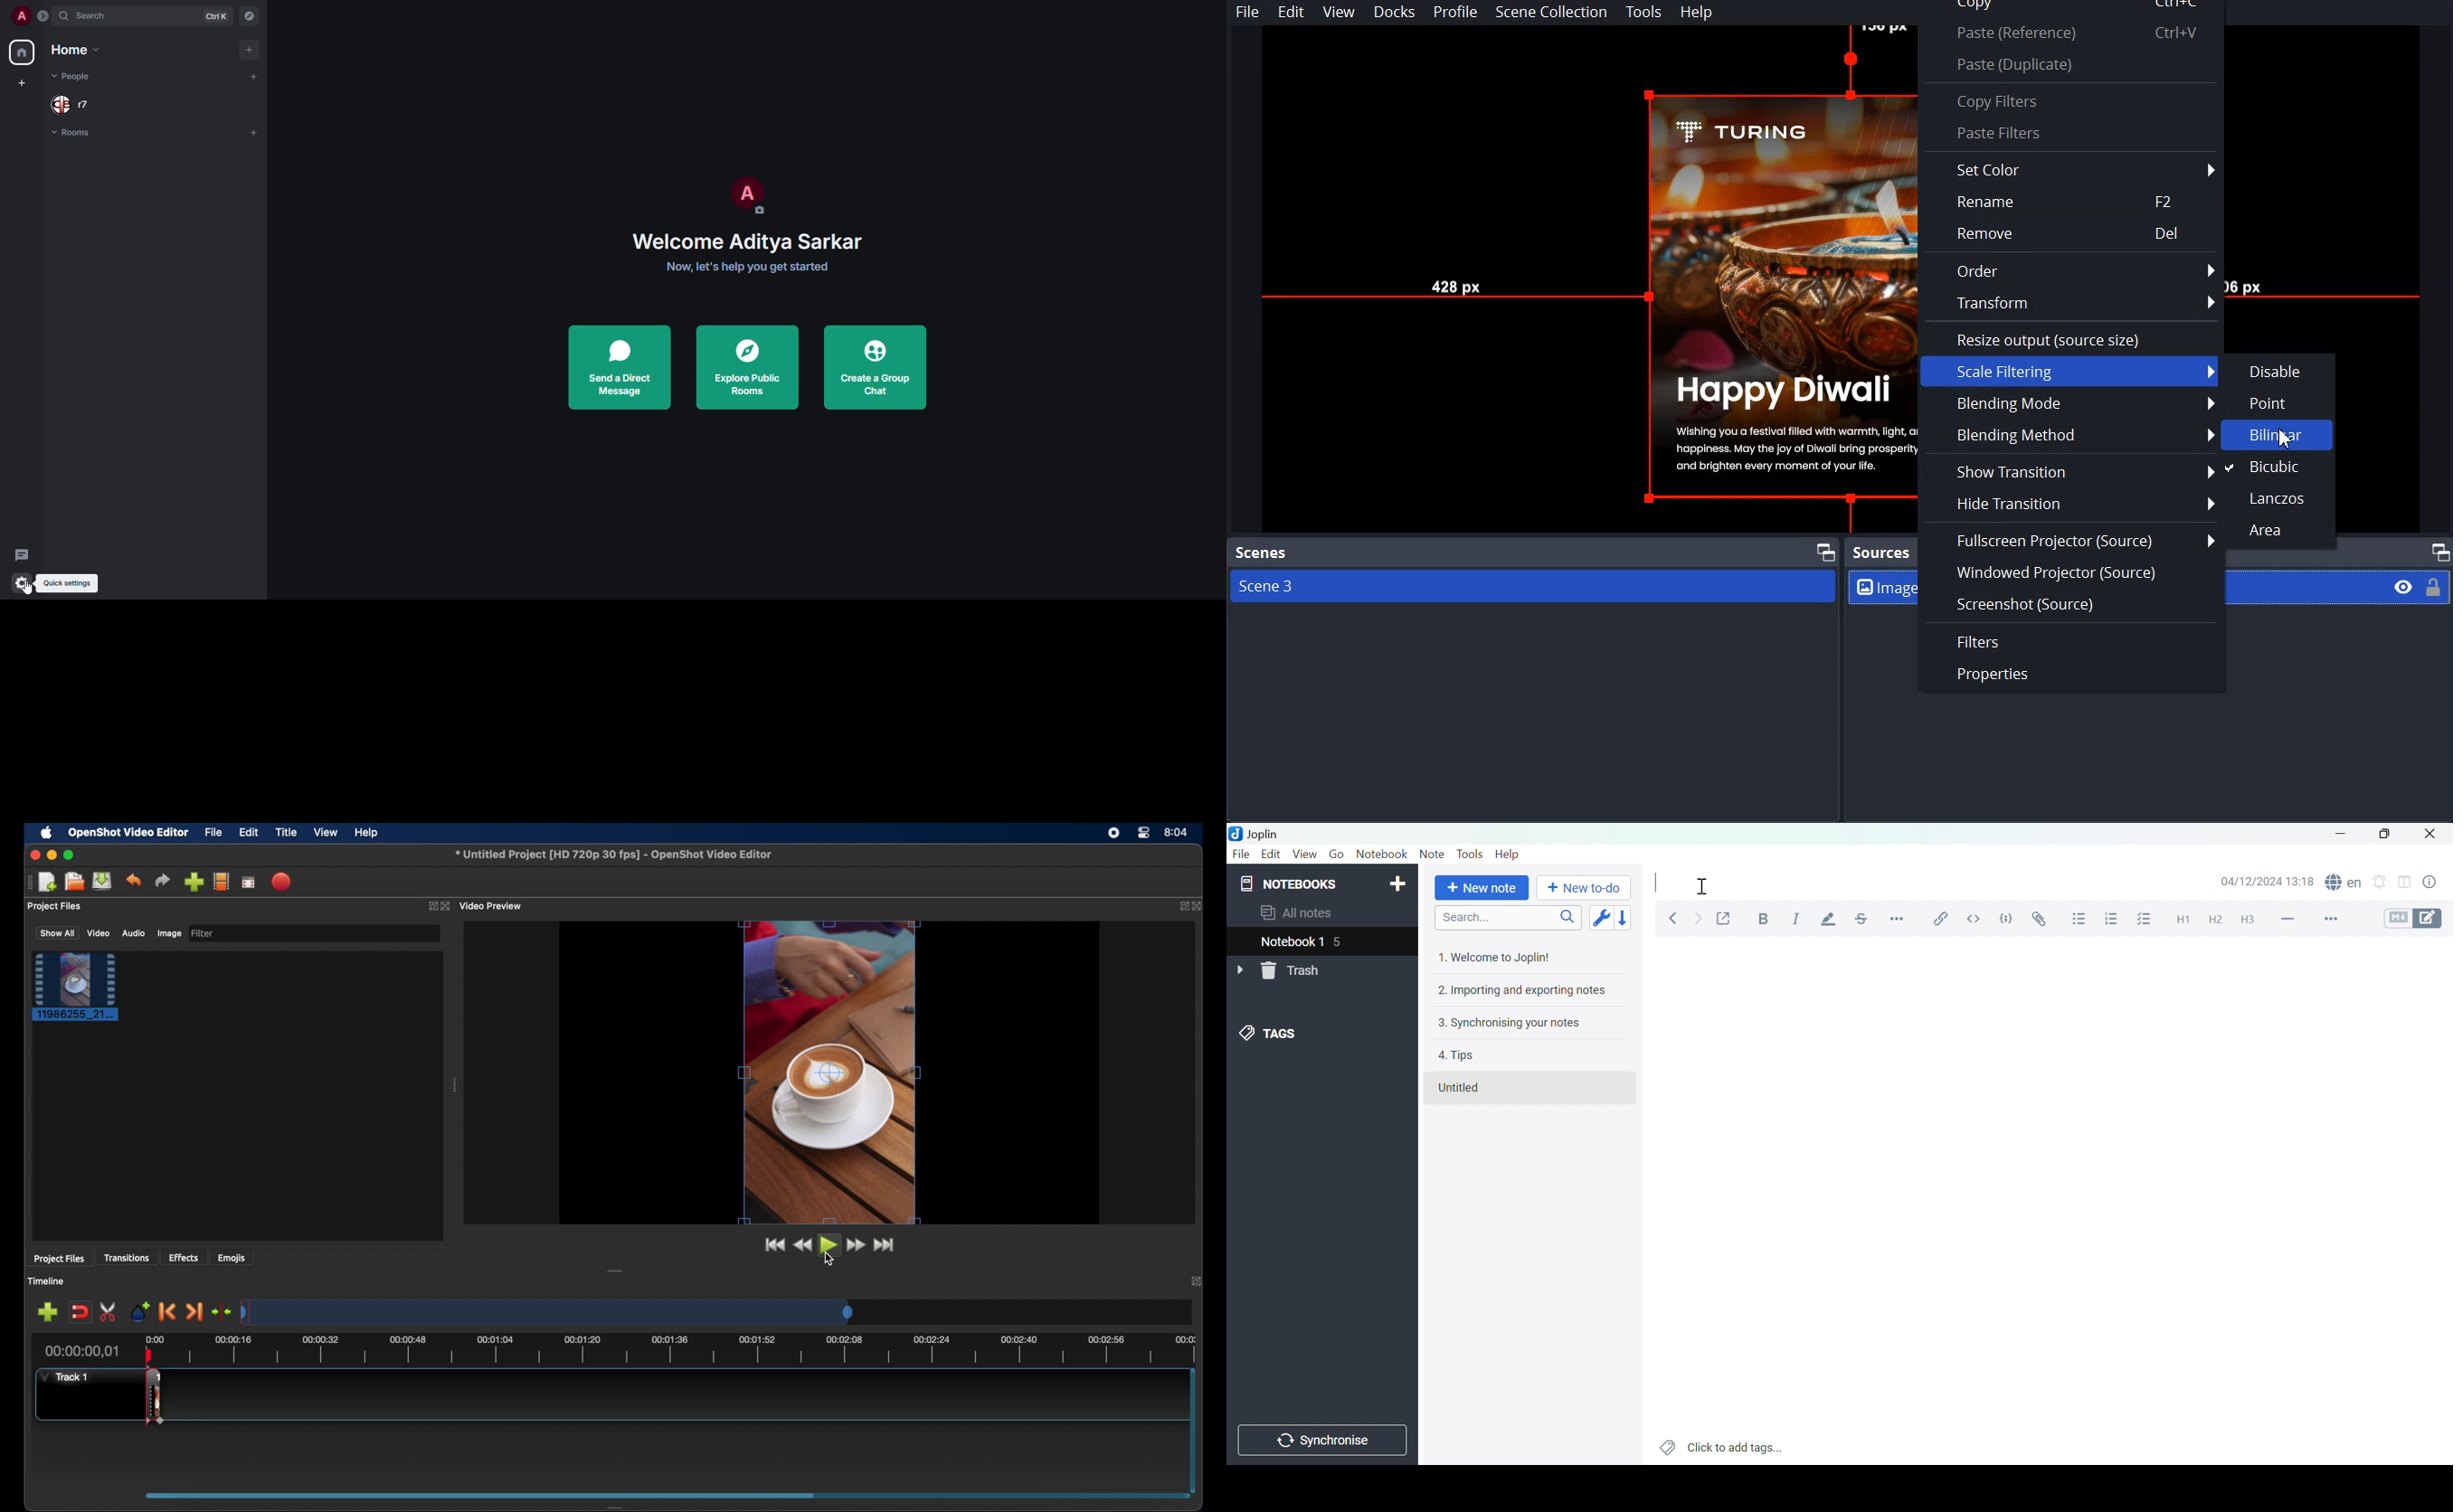  I want to click on Strikethrough, so click(1864, 916).